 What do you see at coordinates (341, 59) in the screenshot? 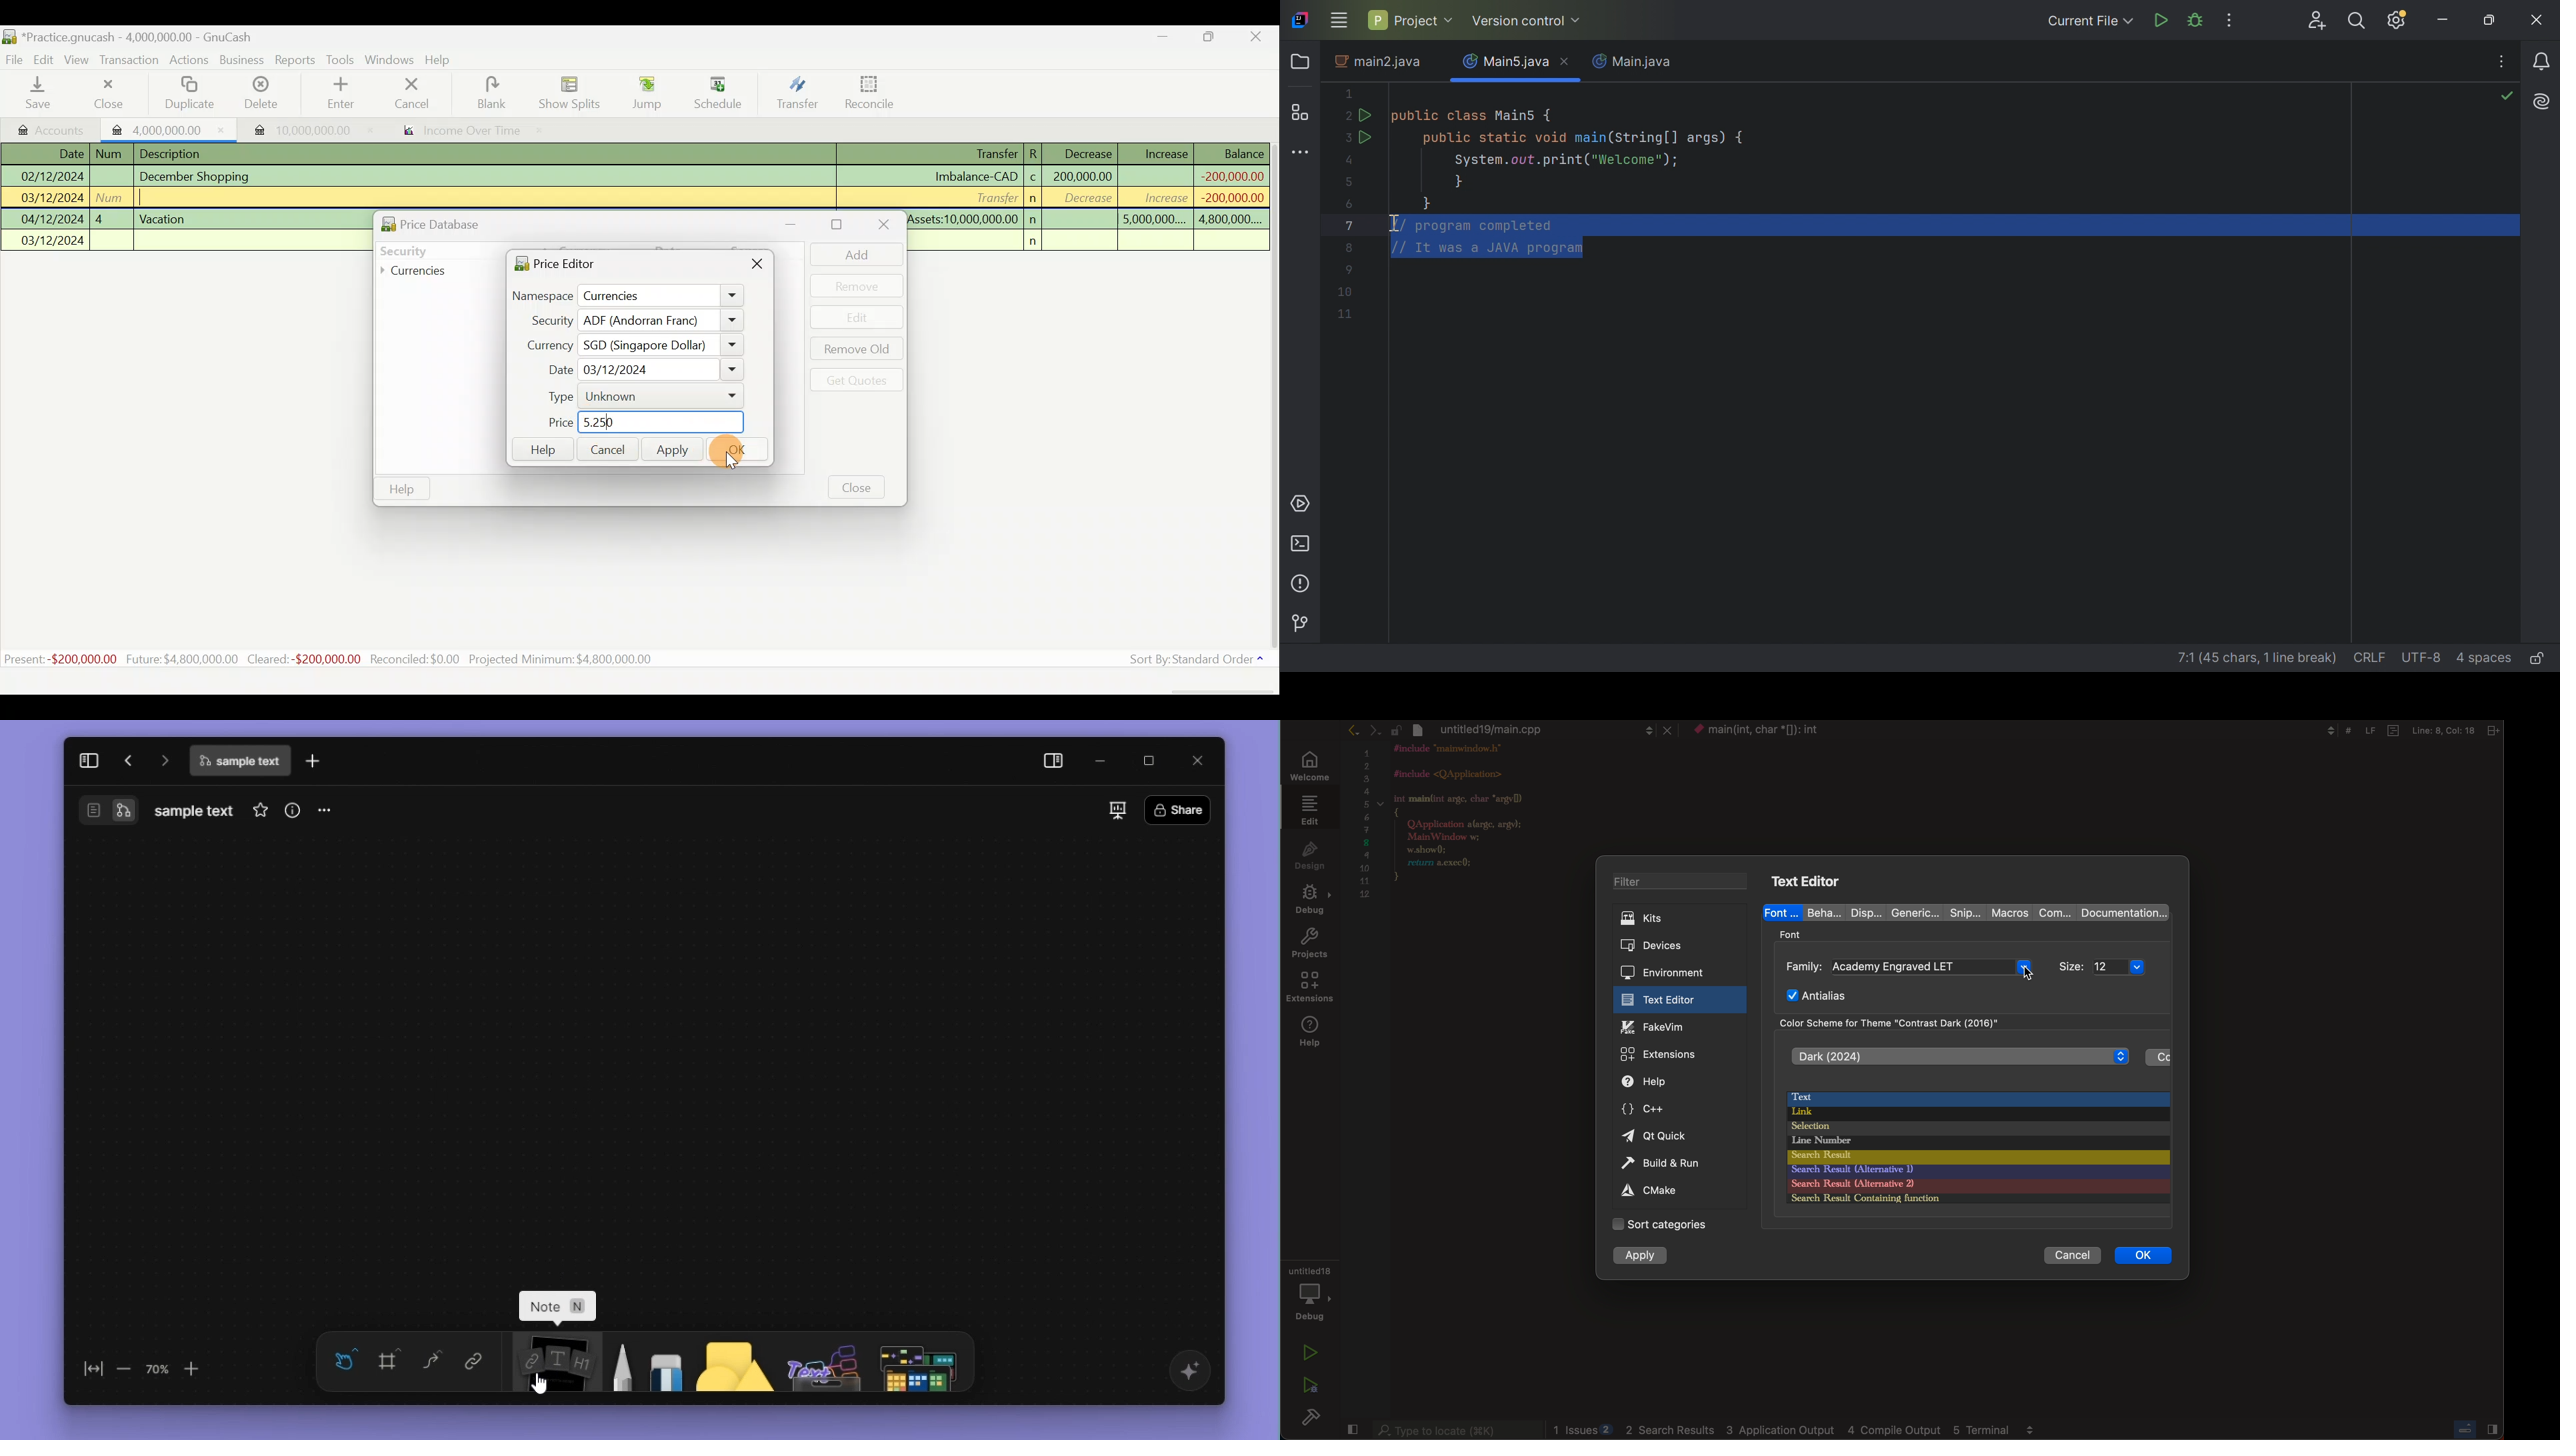
I see `Tools` at bounding box center [341, 59].